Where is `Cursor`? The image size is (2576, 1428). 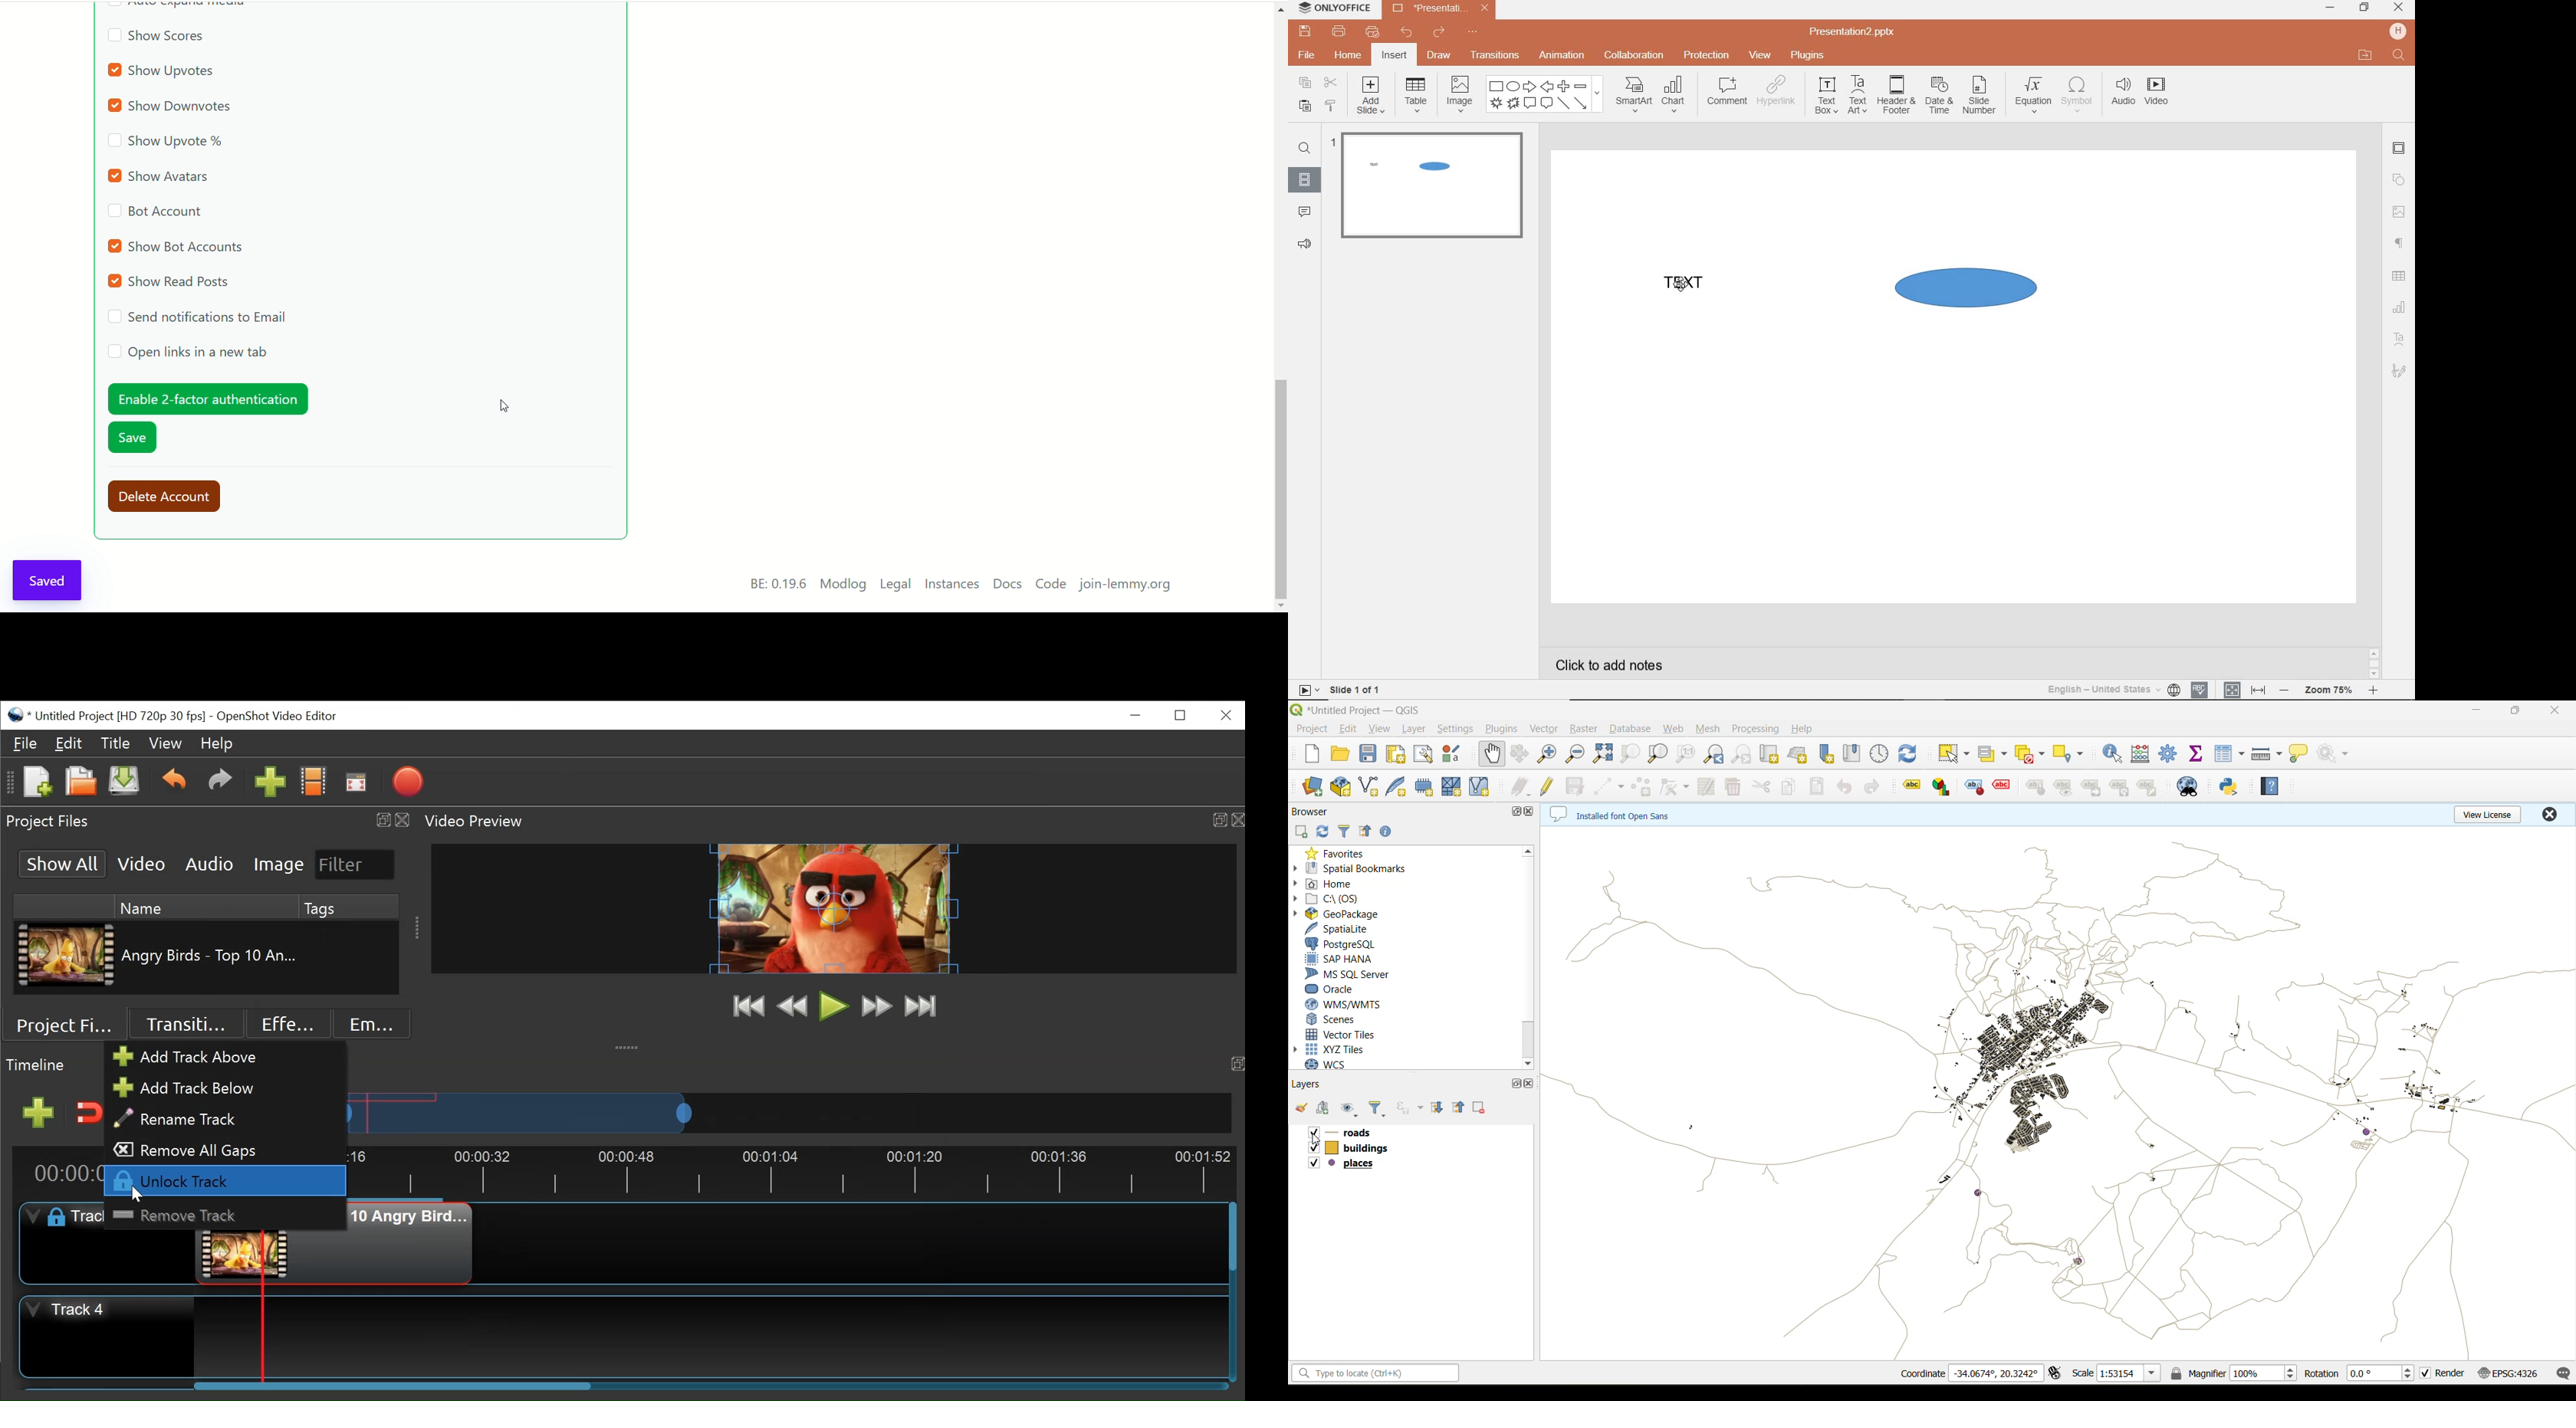
Cursor is located at coordinates (138, 1195).